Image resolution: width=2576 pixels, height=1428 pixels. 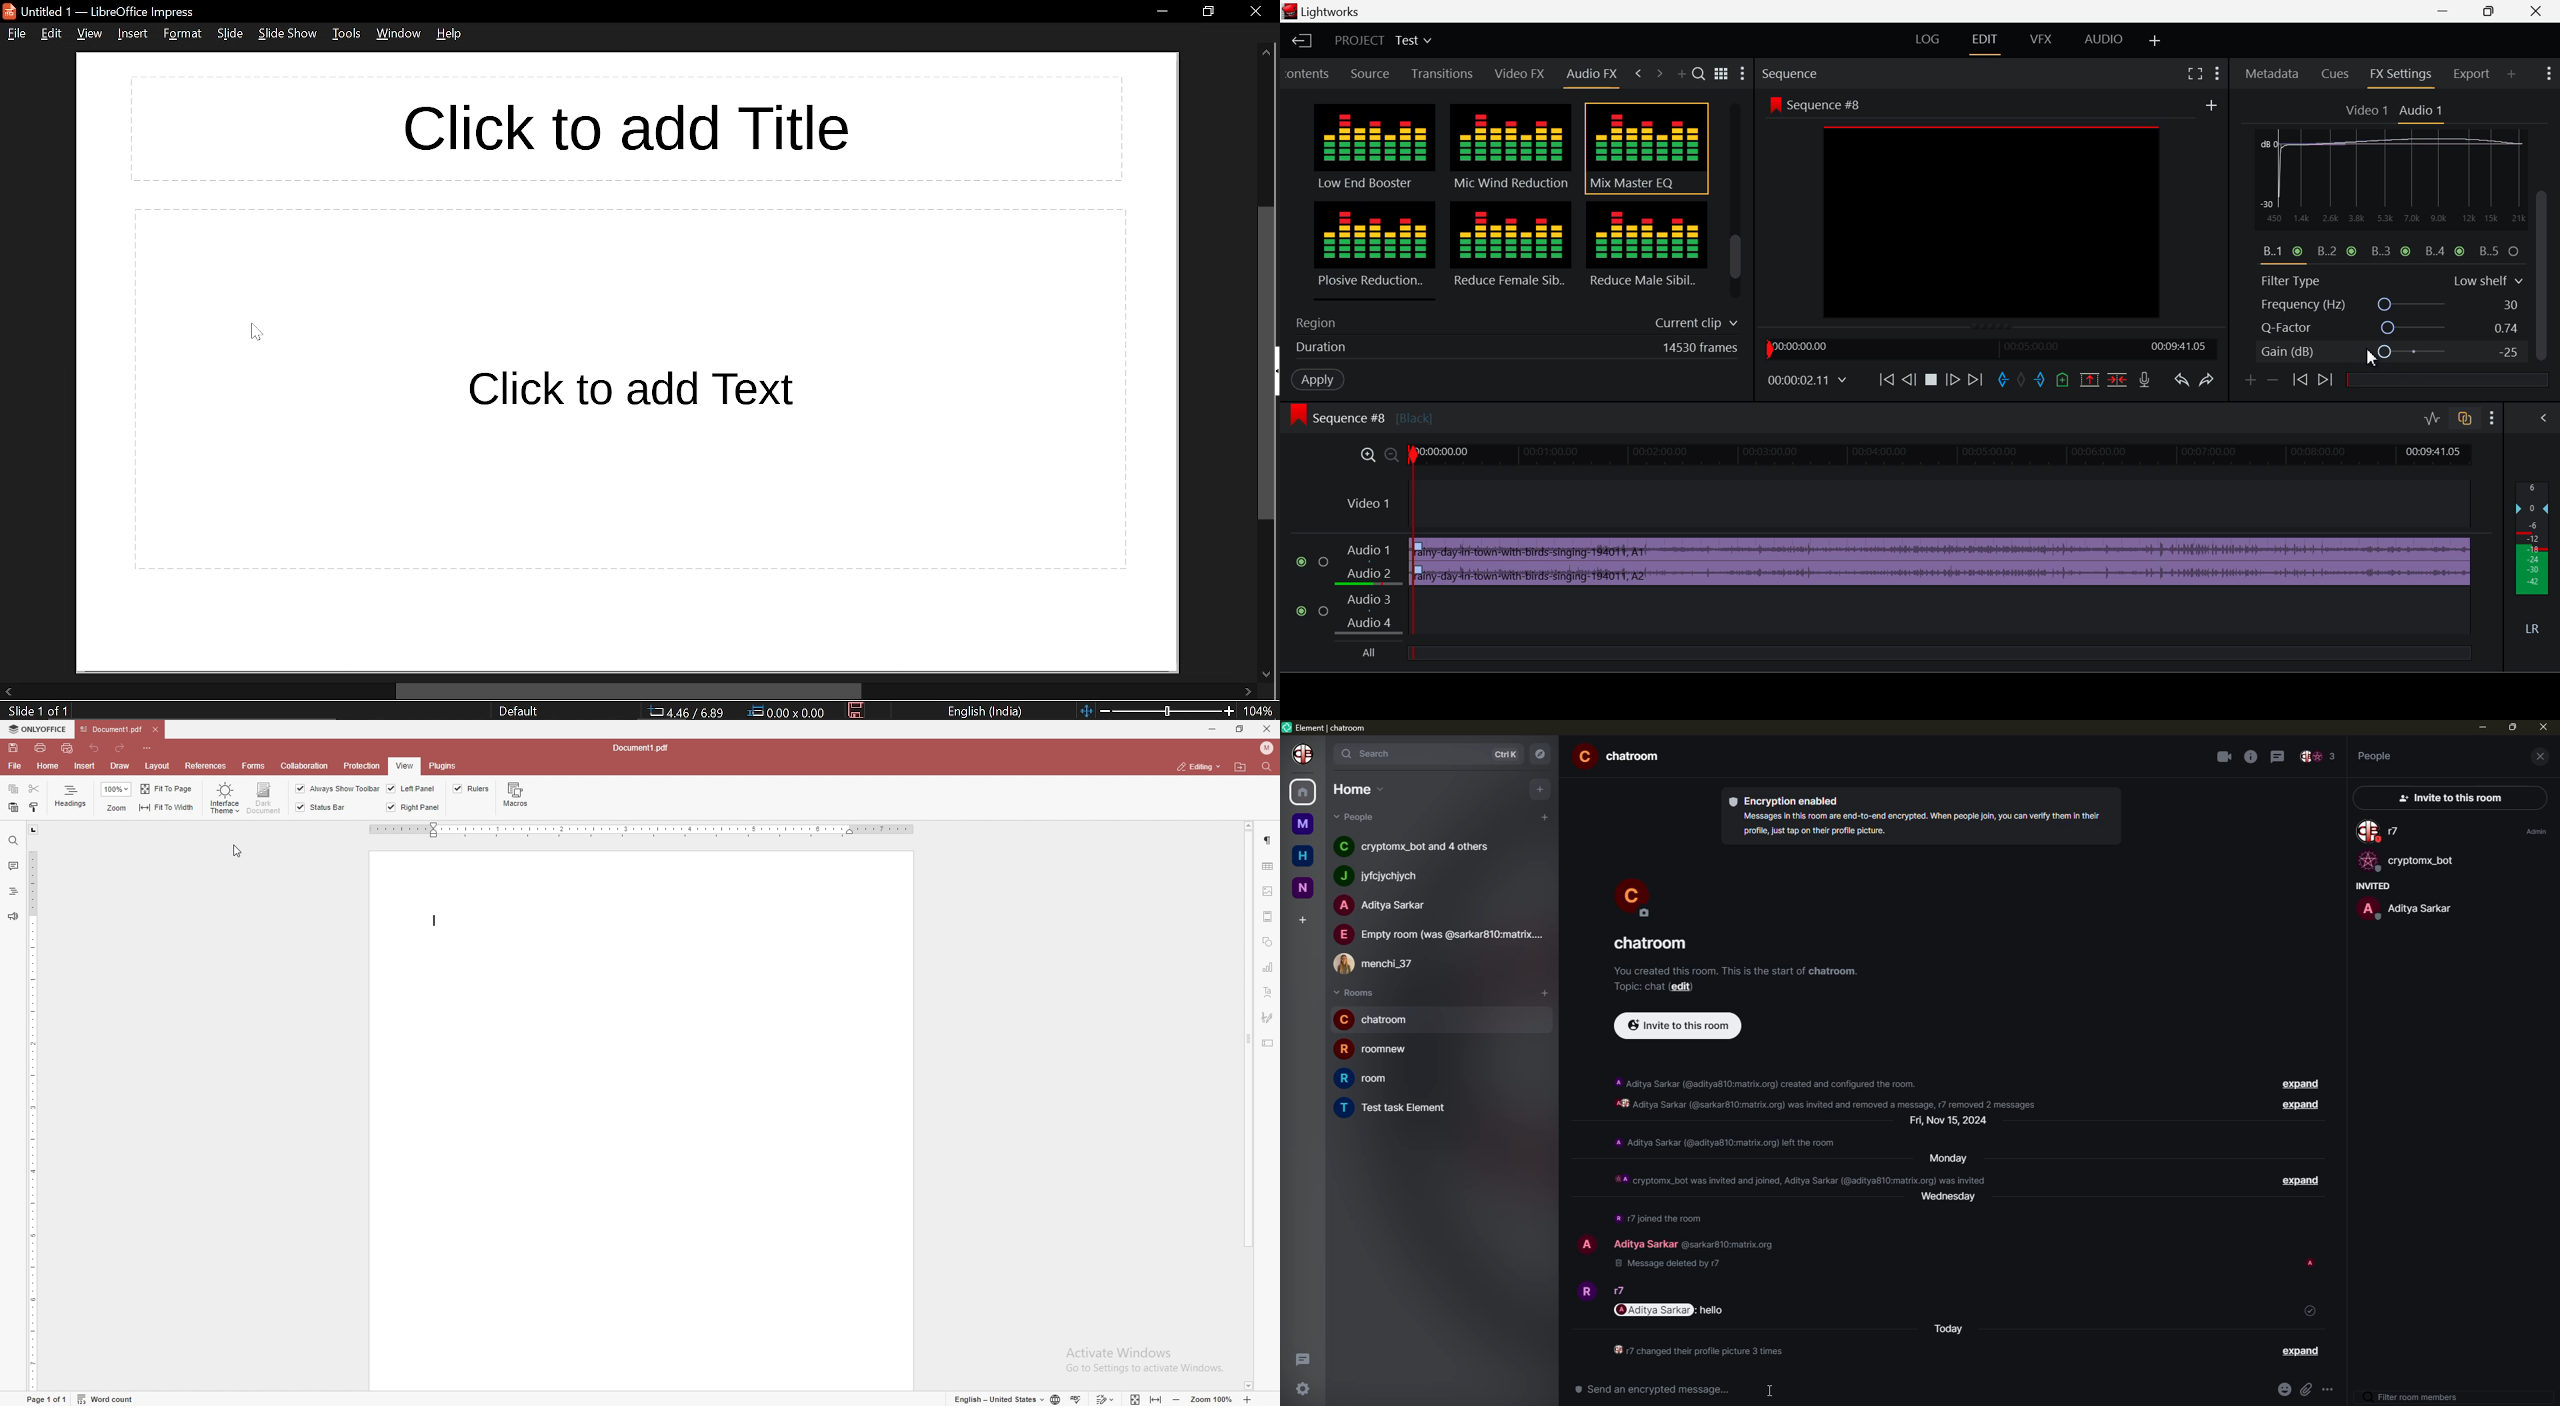 What do you see at coordinates (120, 766) in the screenshot?
I see `draw` at bounding box center [120, 766].